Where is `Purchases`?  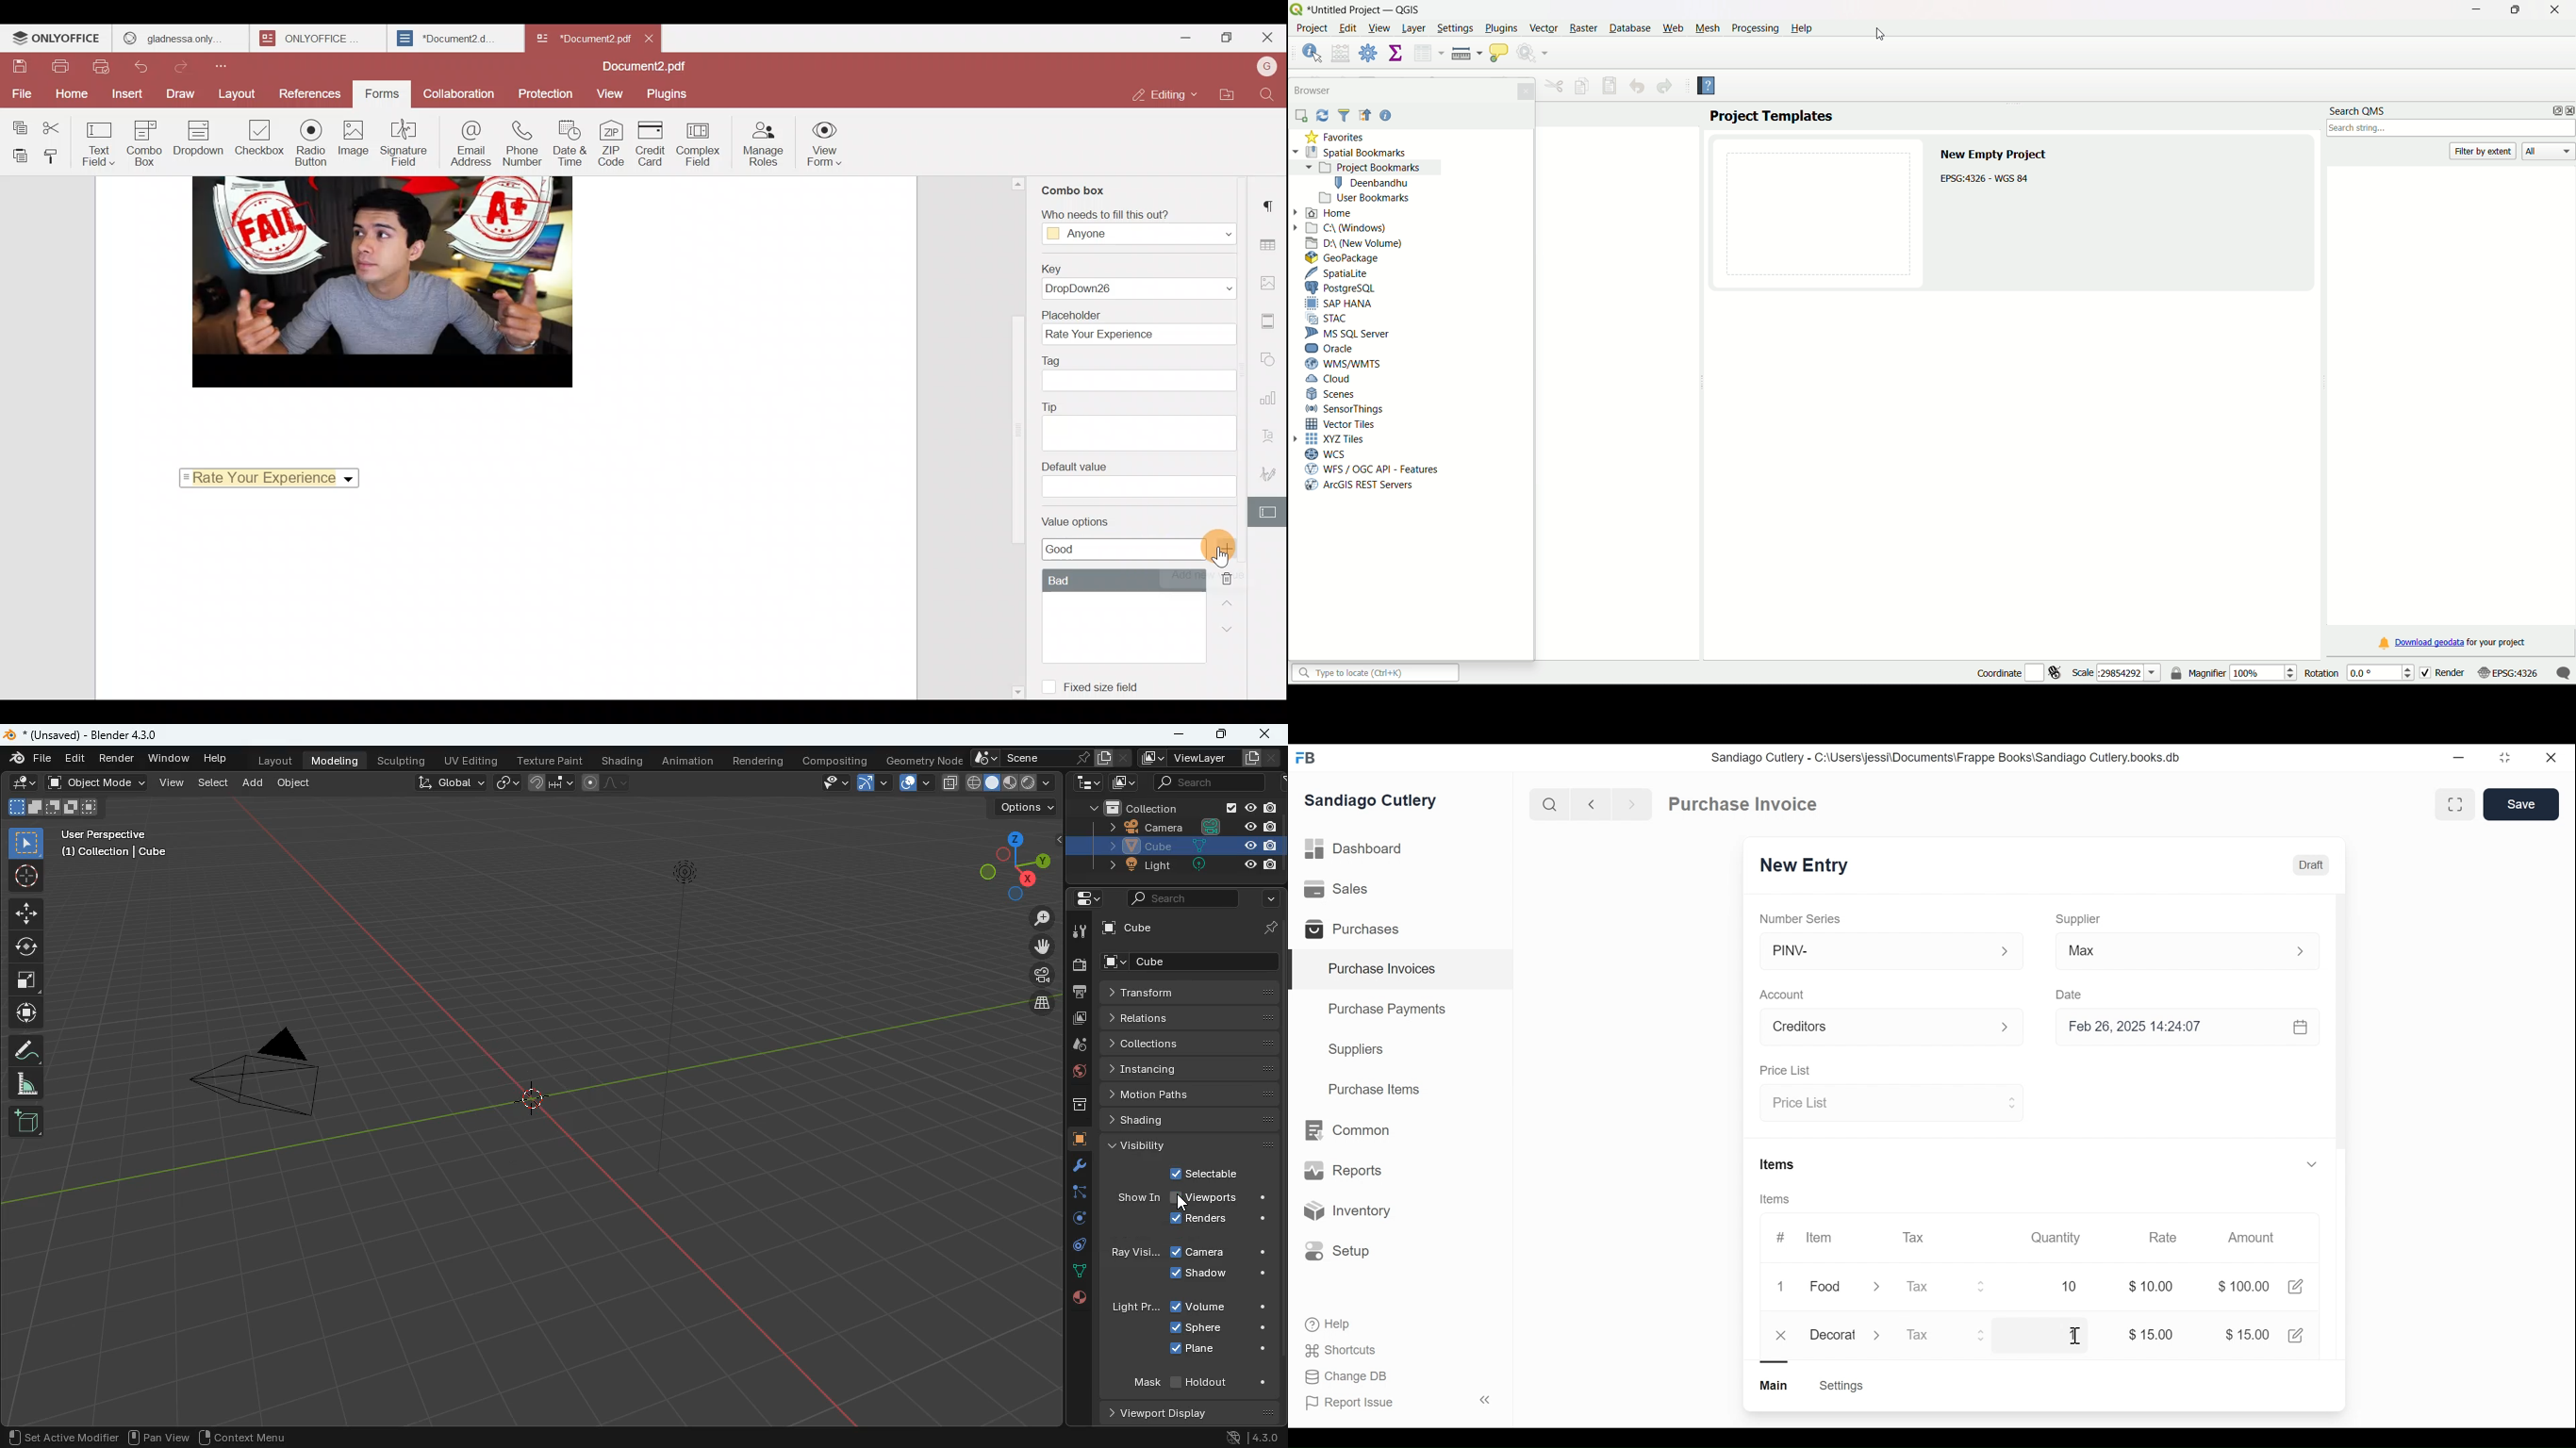
Purchases is located at coordinates (1358, 931).